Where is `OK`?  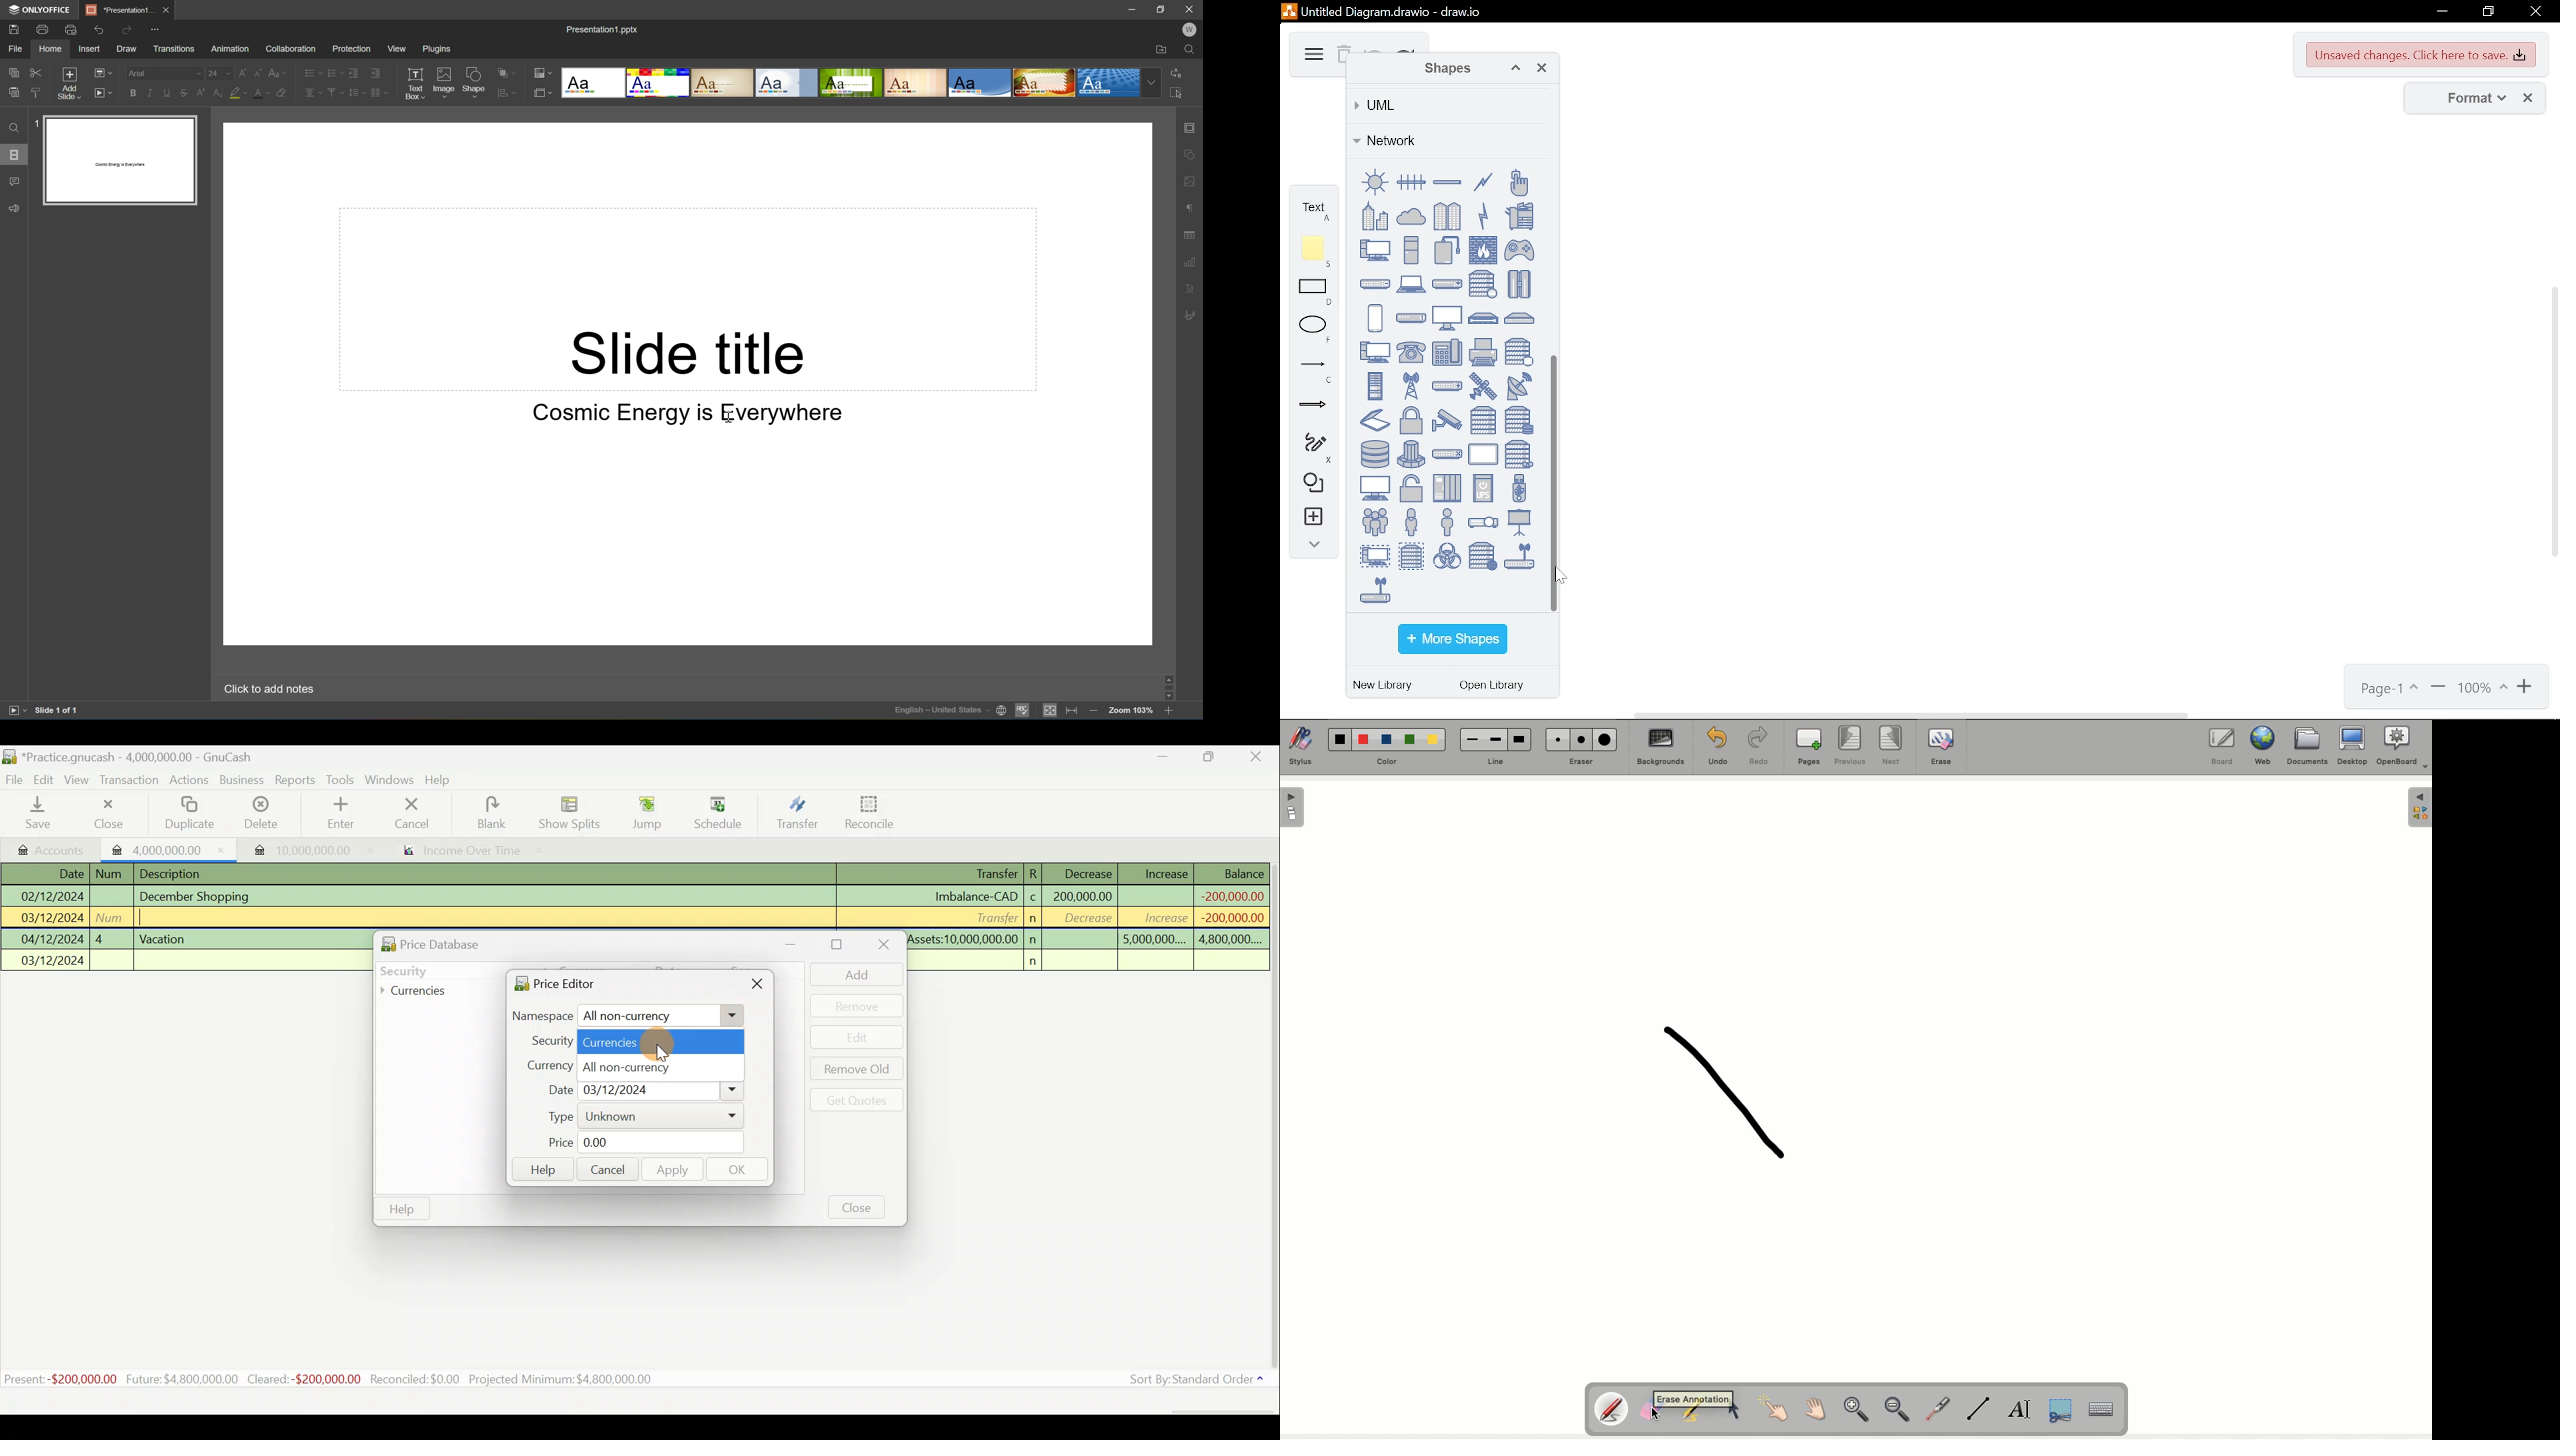 OK is located at coordinates (741, 1171).